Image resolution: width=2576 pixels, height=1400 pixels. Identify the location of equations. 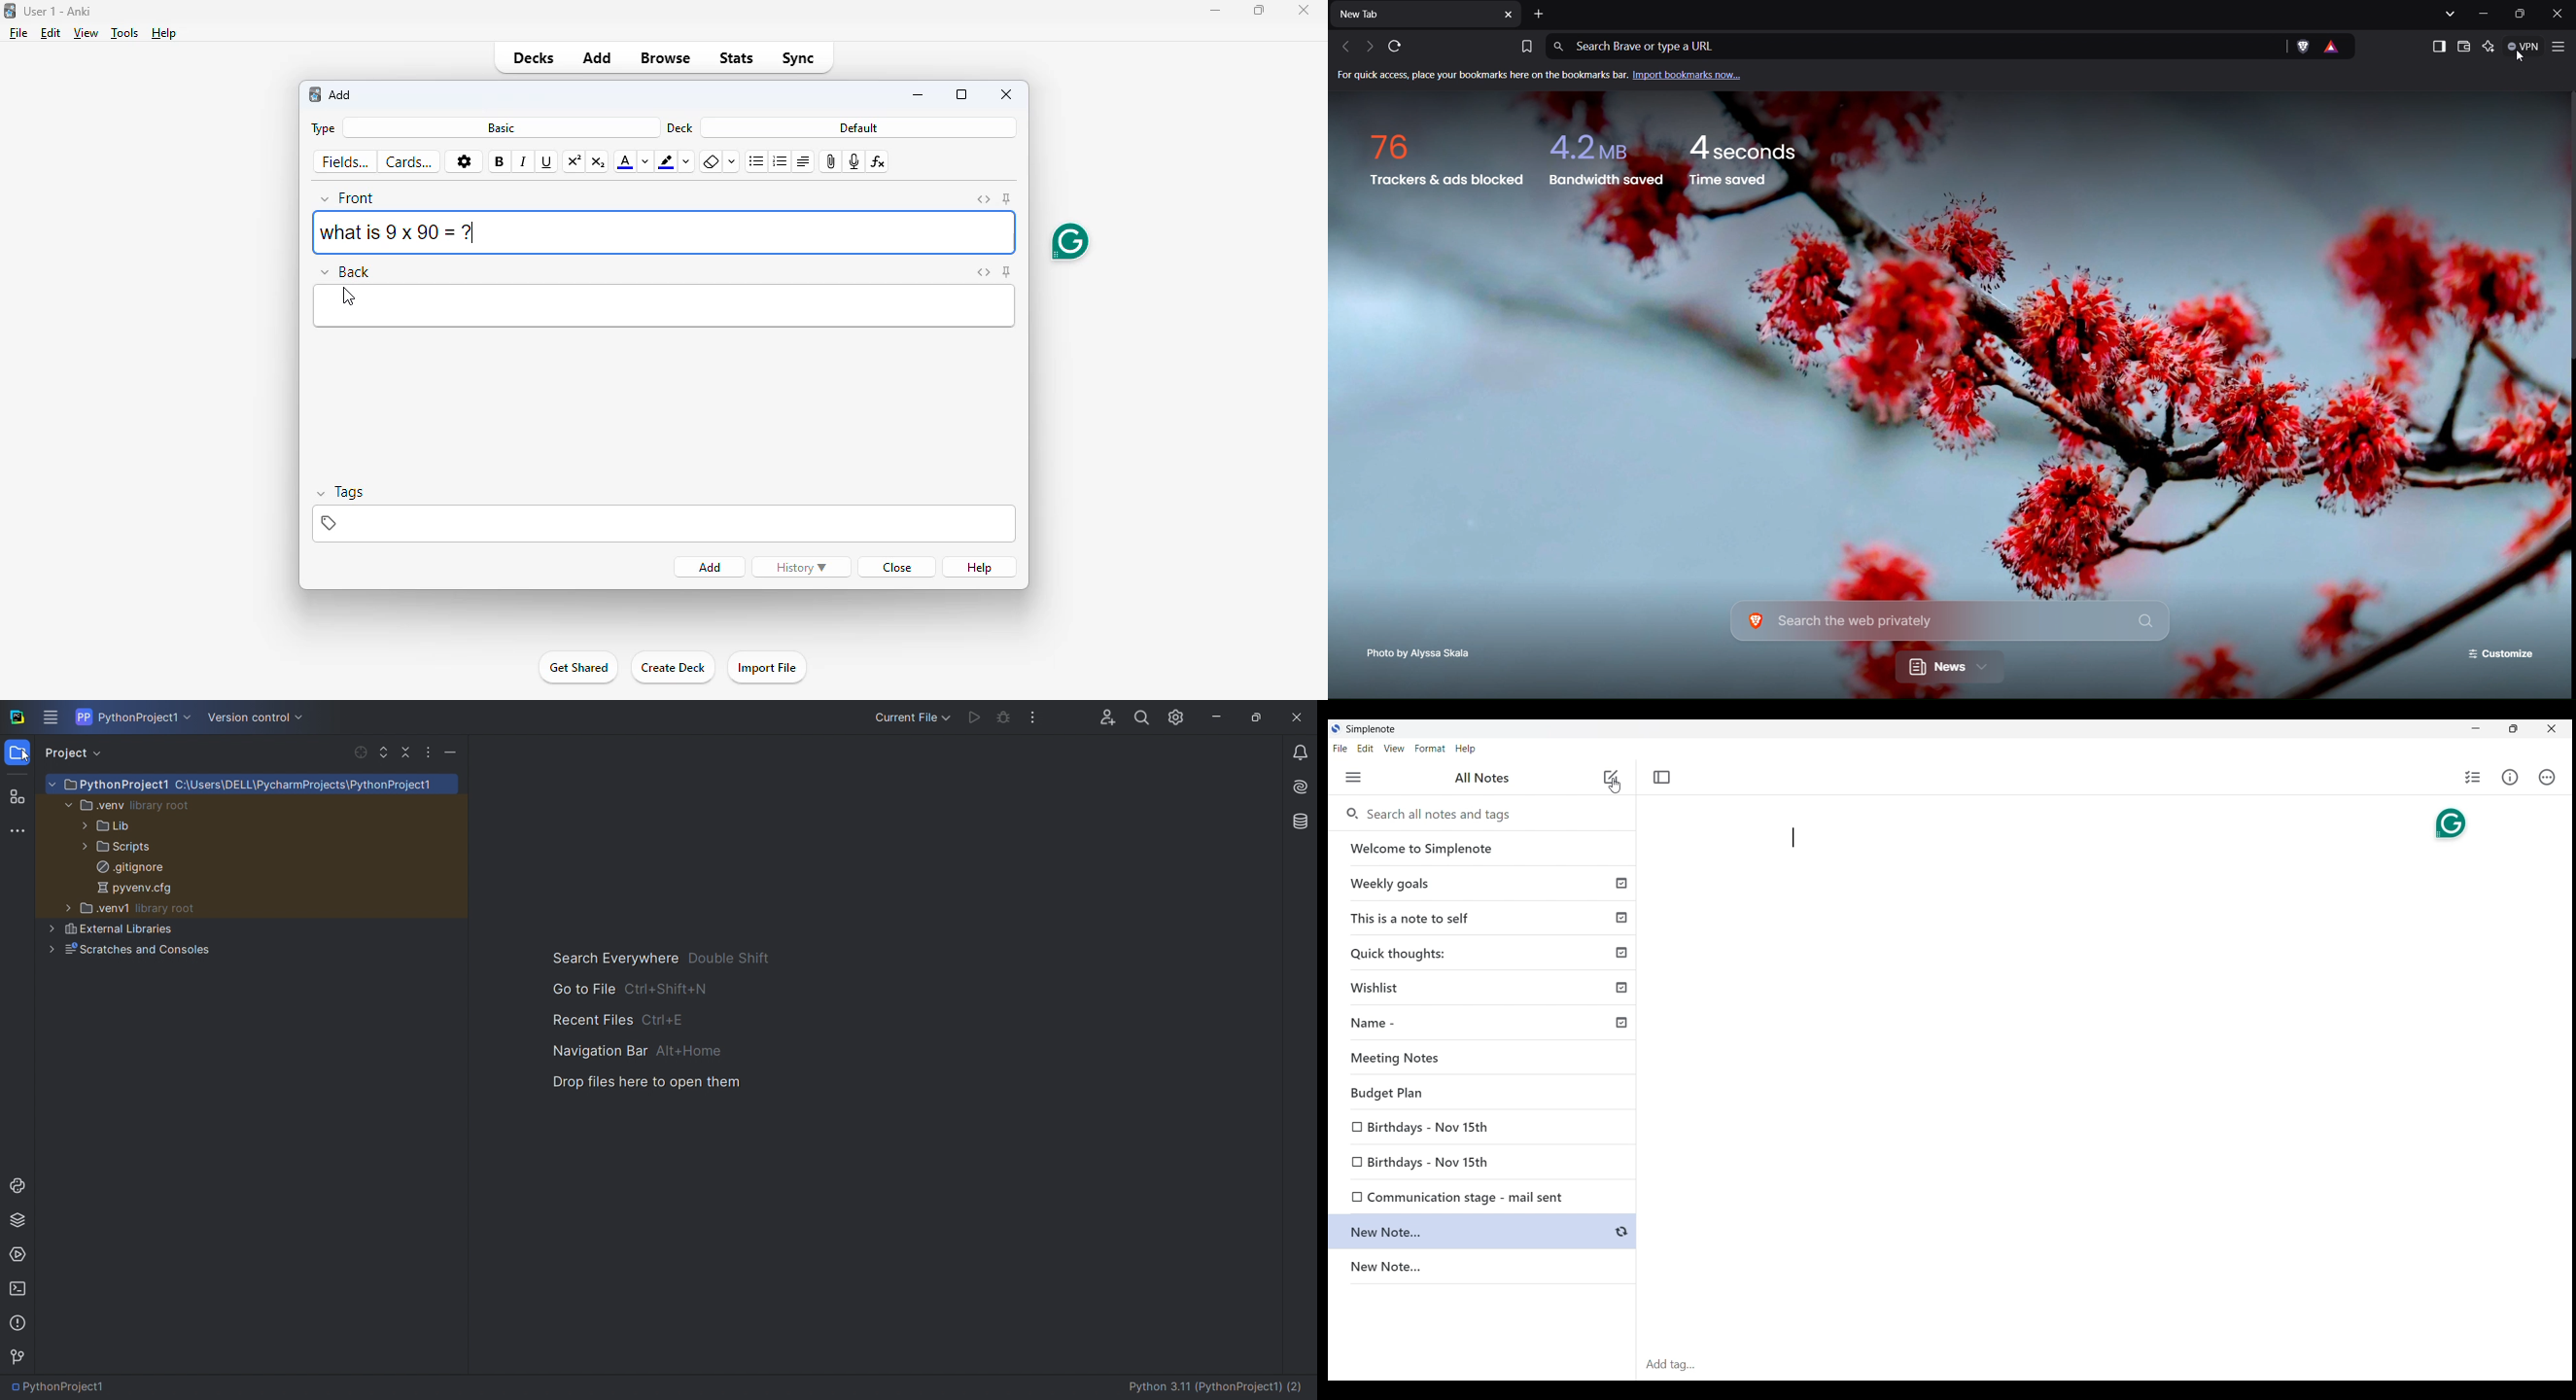
(880, 161).